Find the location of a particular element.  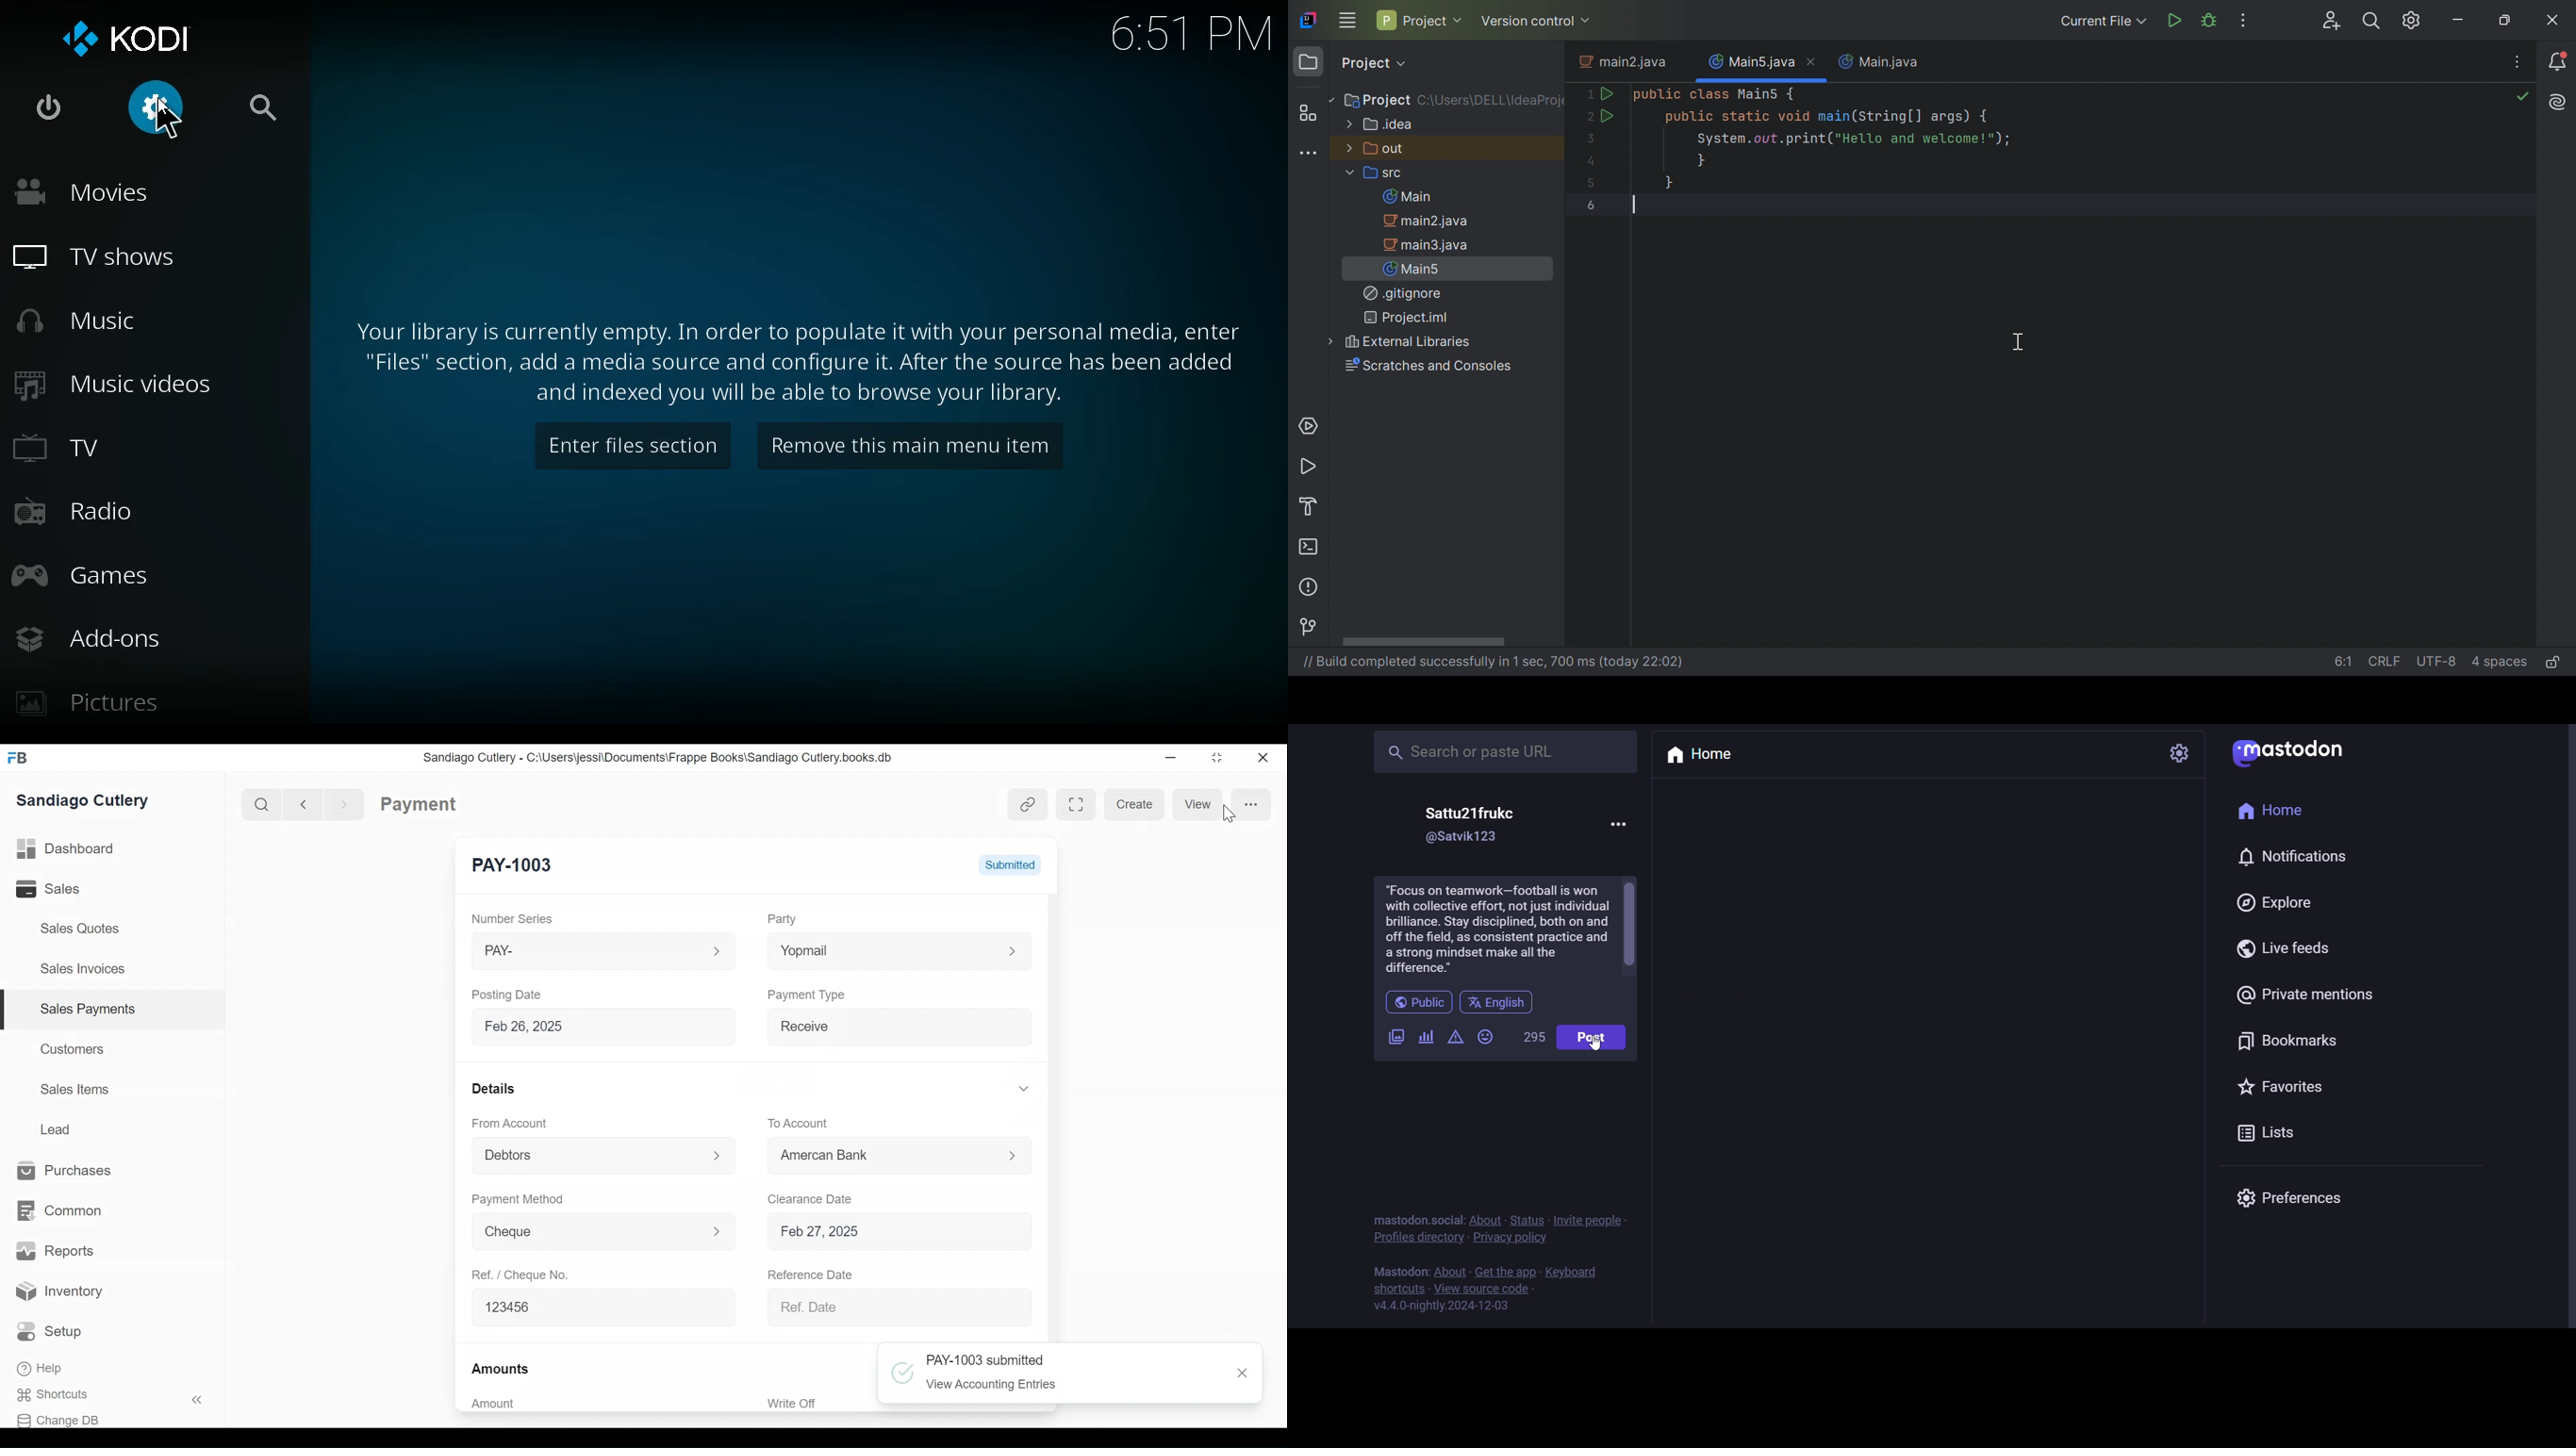

private mention is located at coordinates (2301, 993).